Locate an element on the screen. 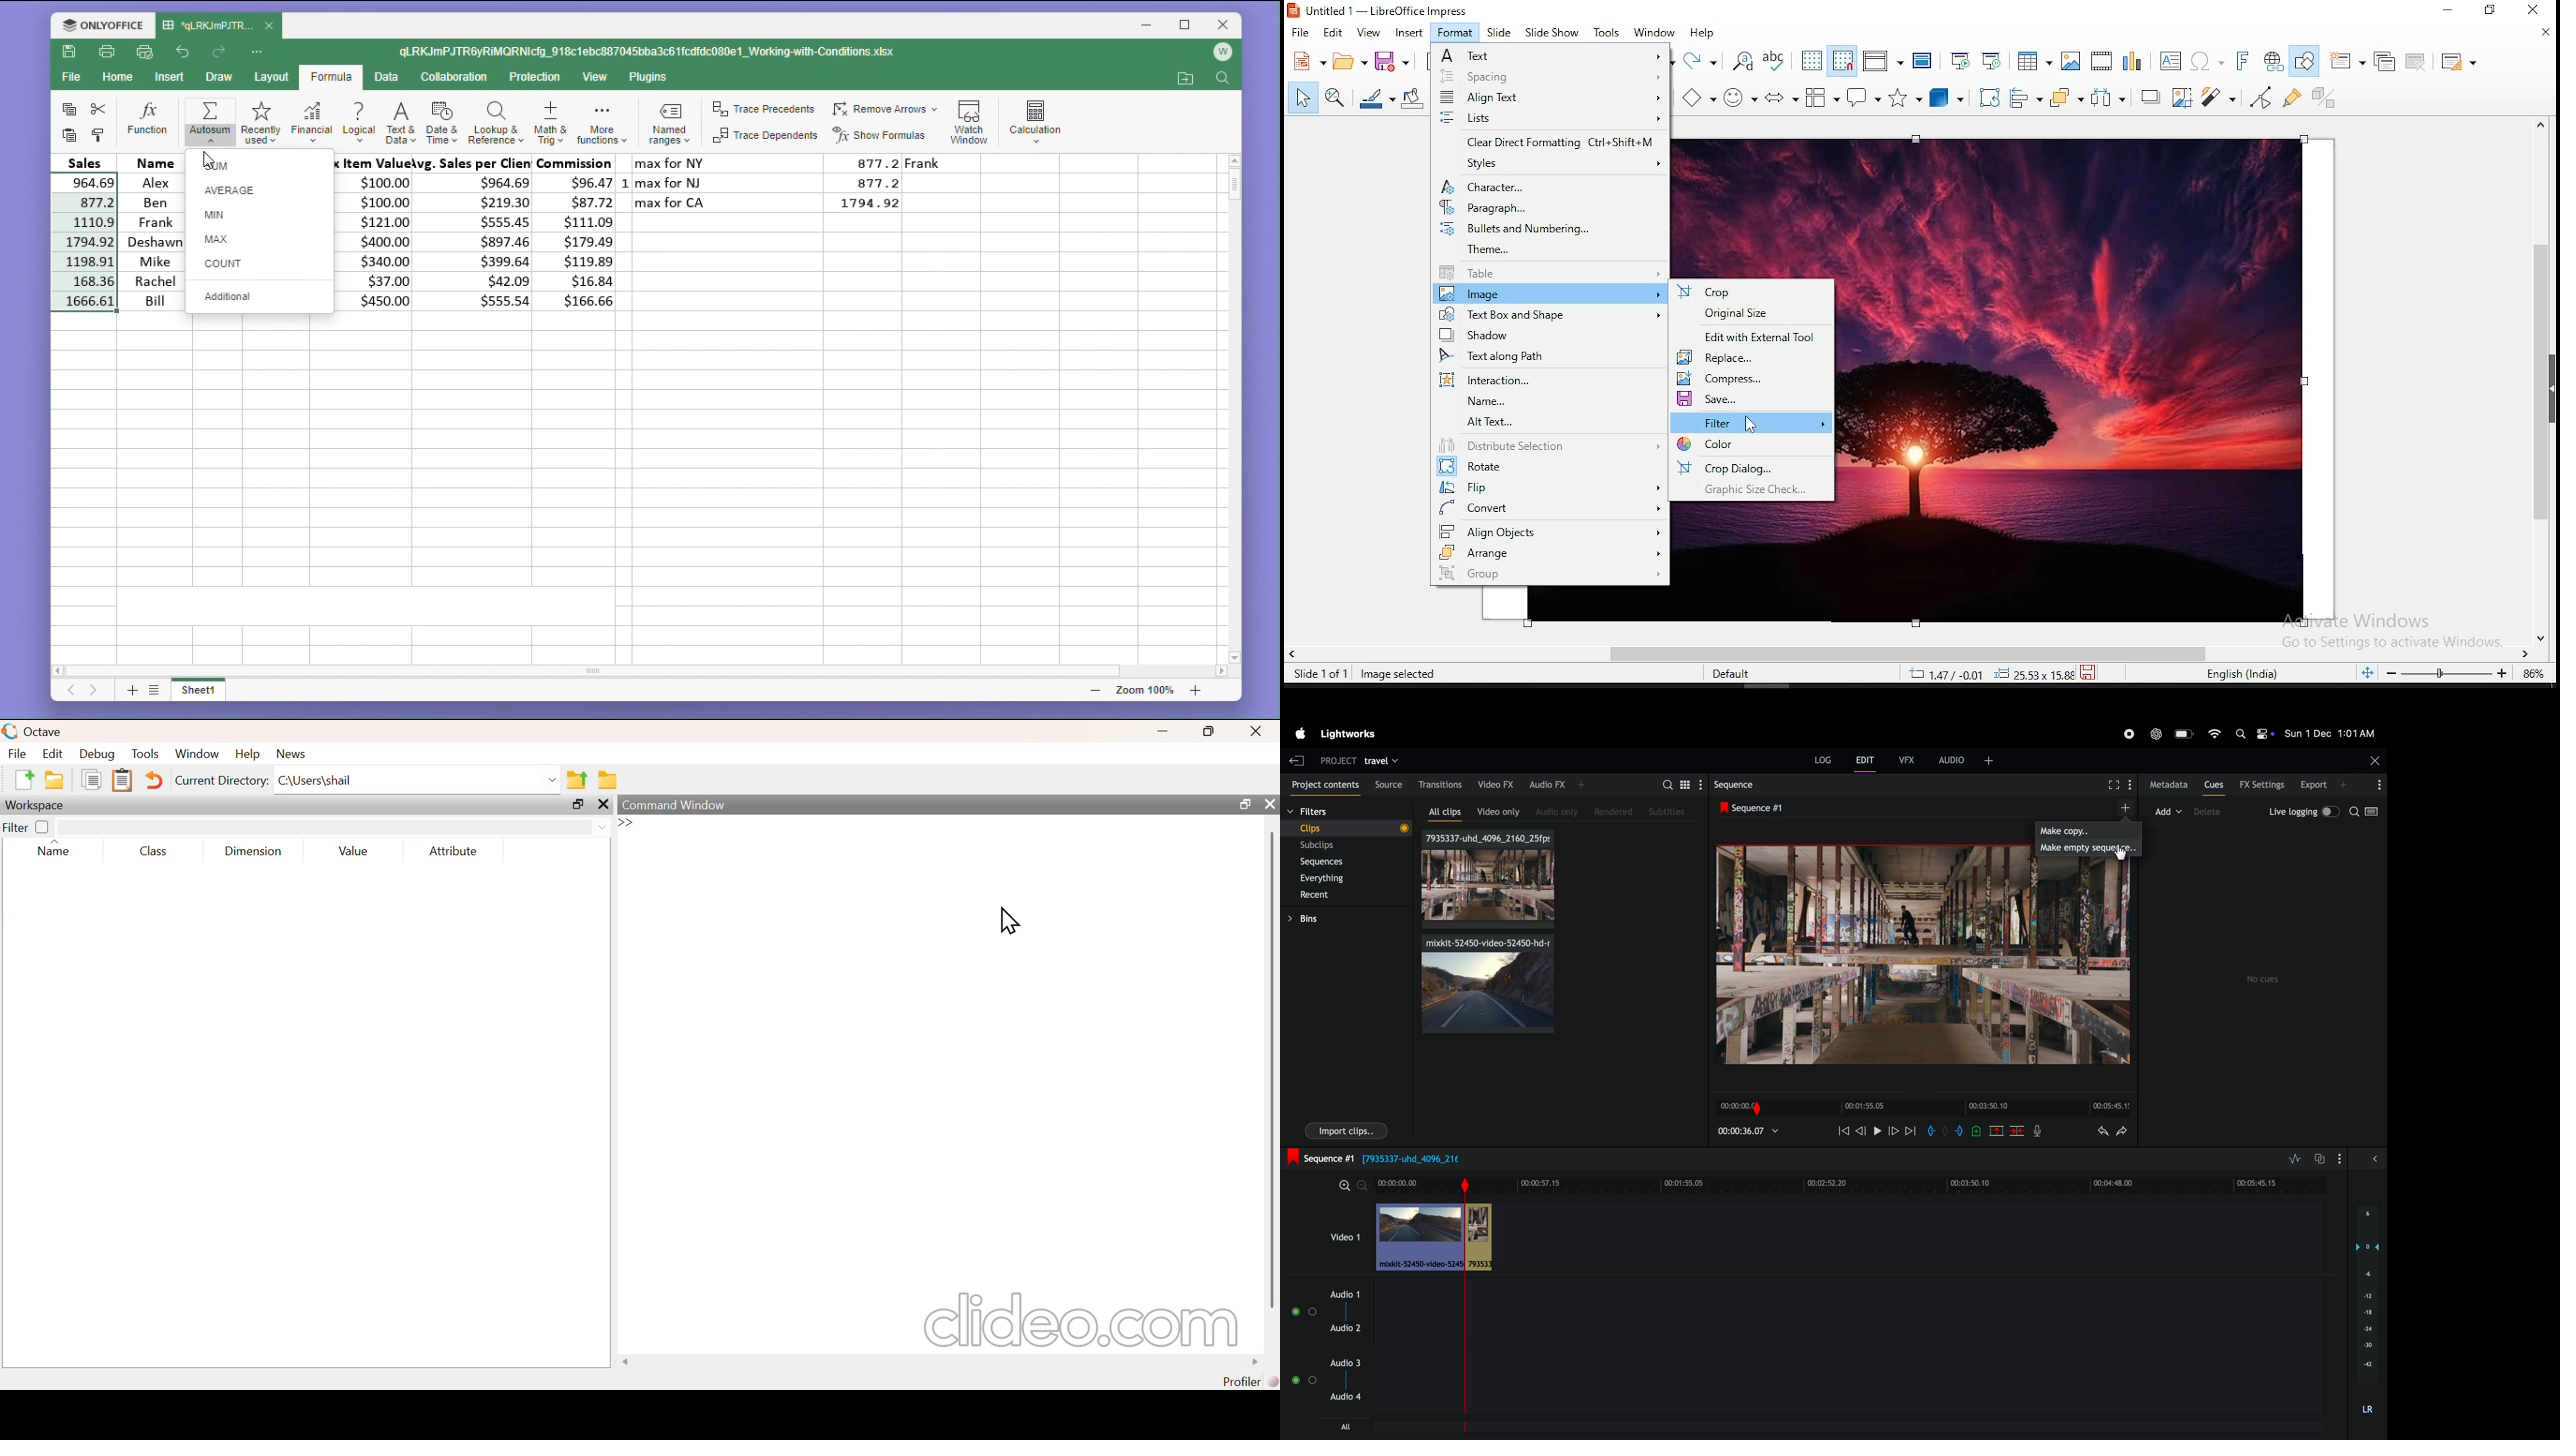 Image resolution: width=2576 pixels, height=1456 pixels. redo is located at coordinates (1701, 59).